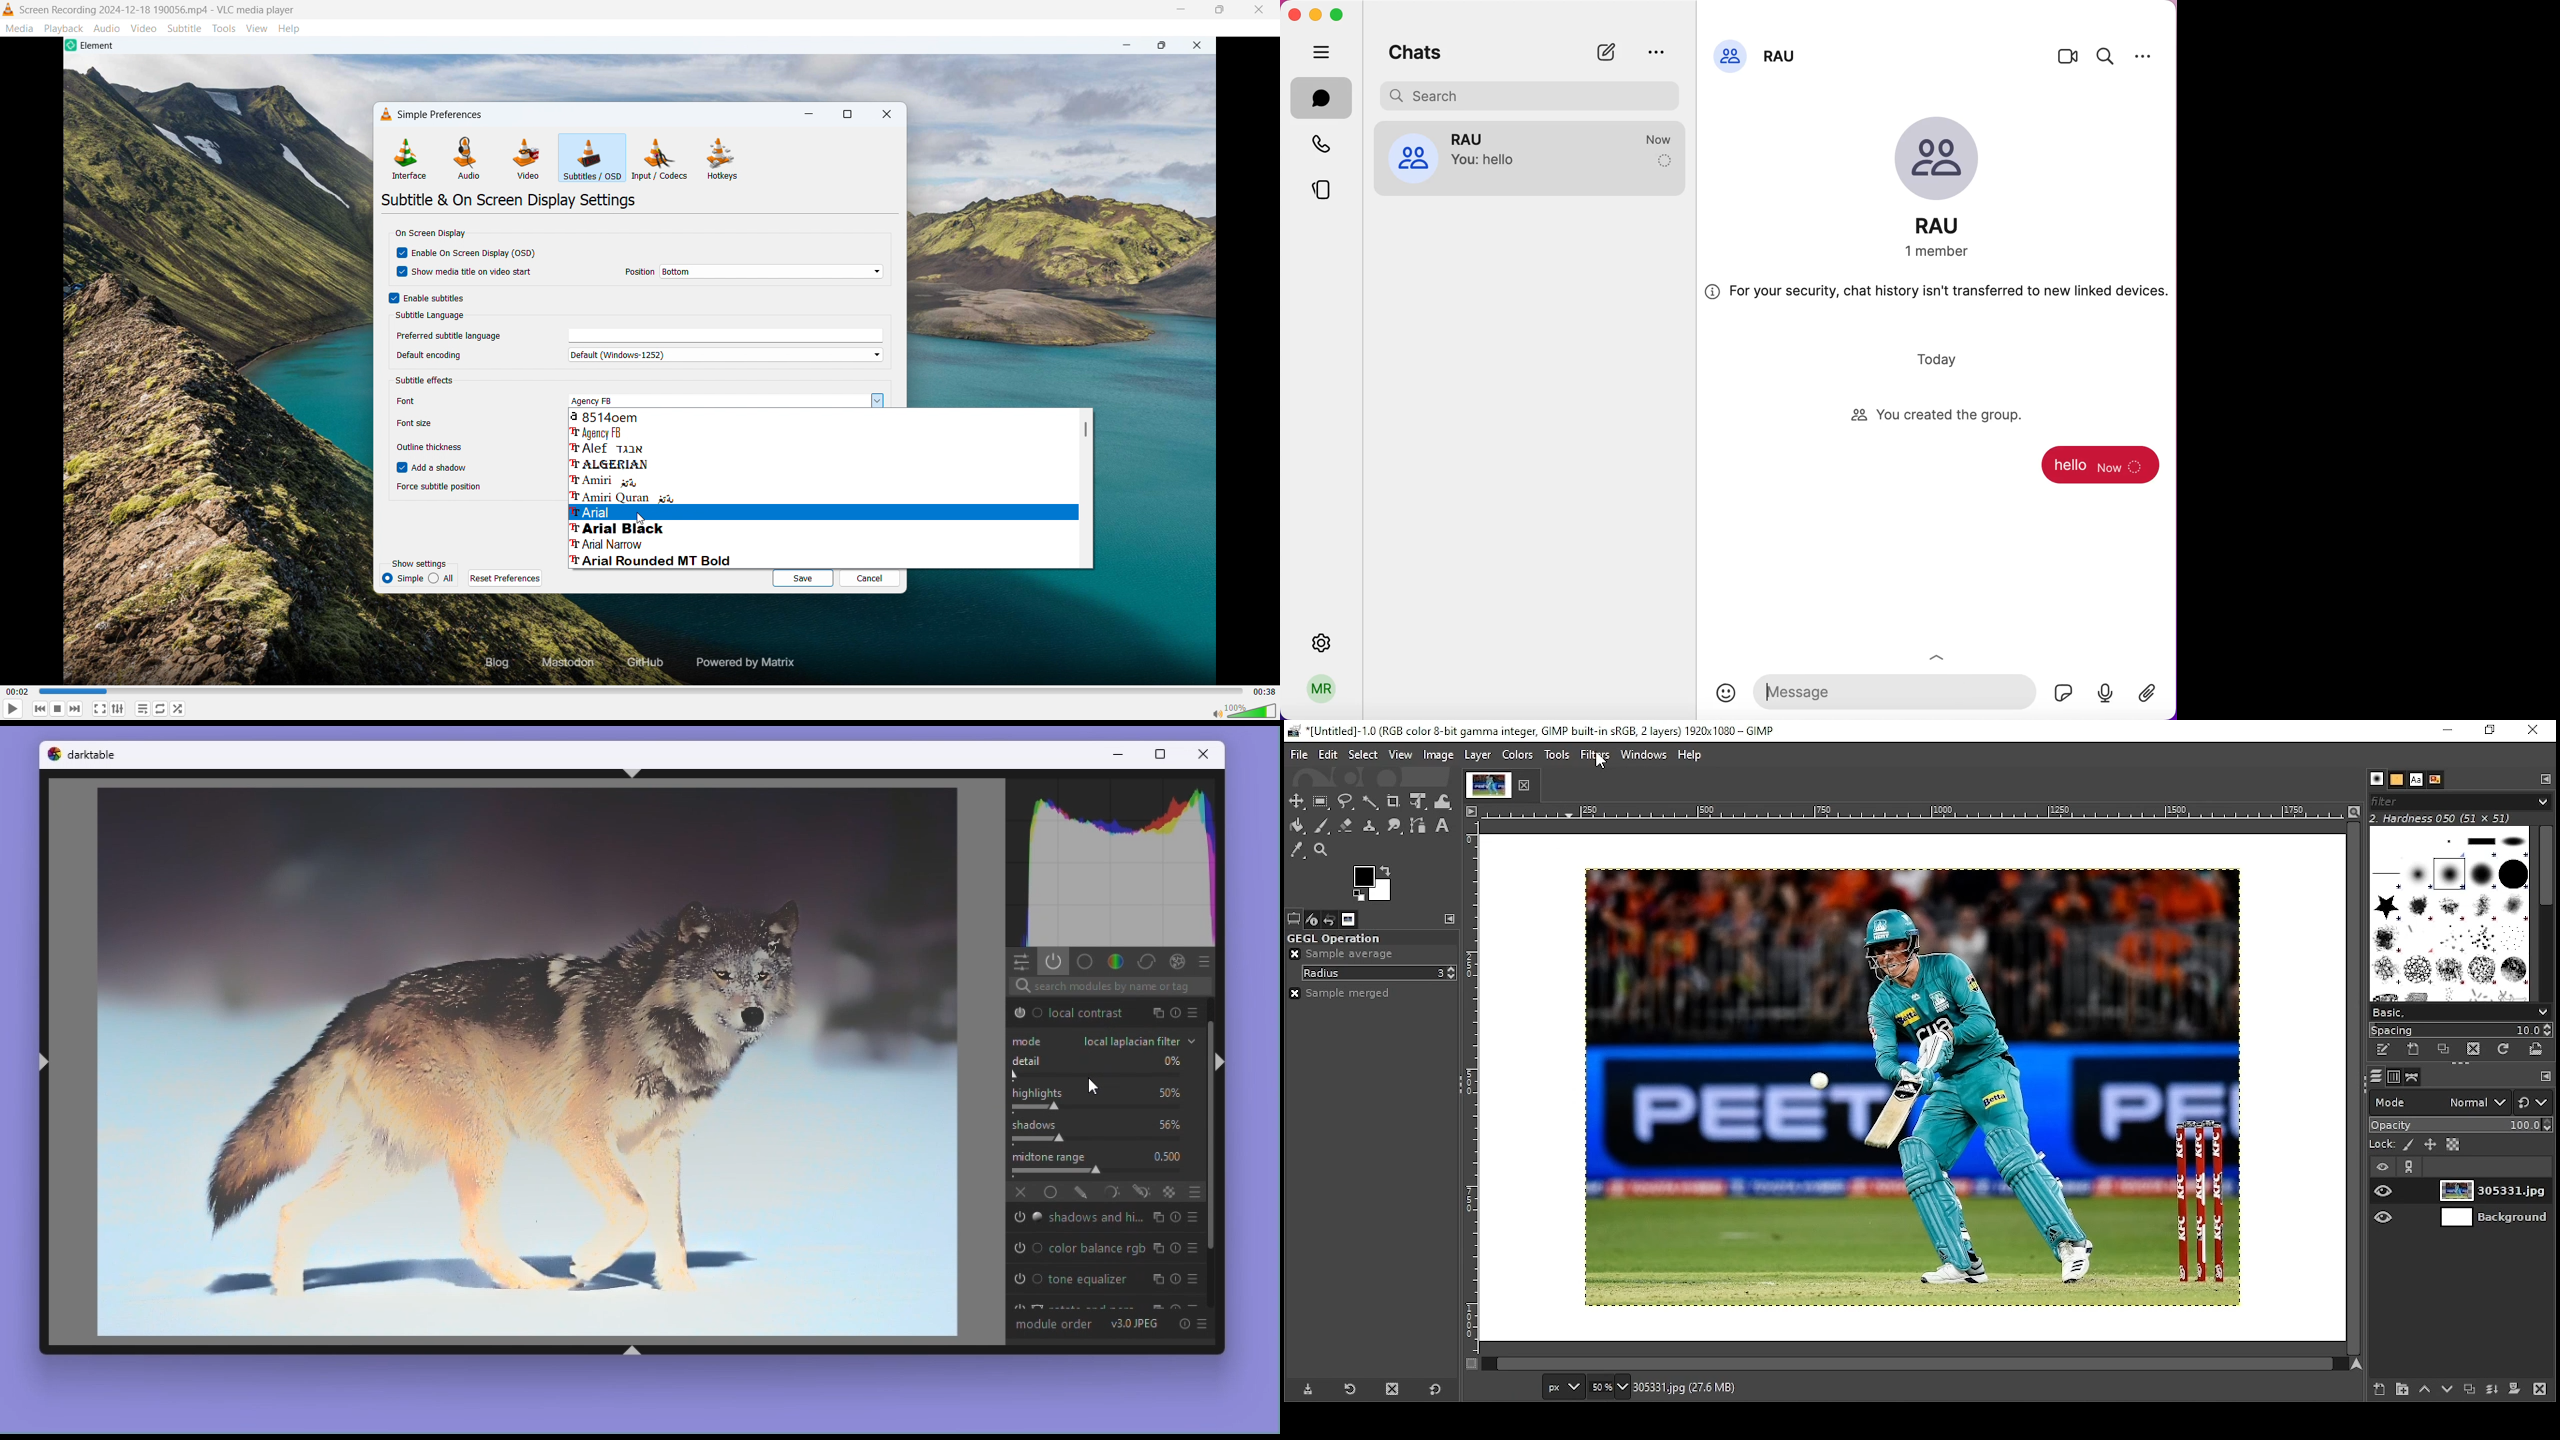 The width and height of the screenshot is (2576, 1456). Describe the element at coordinates (1085, 961) in the screenshot. I see `base` at that location.